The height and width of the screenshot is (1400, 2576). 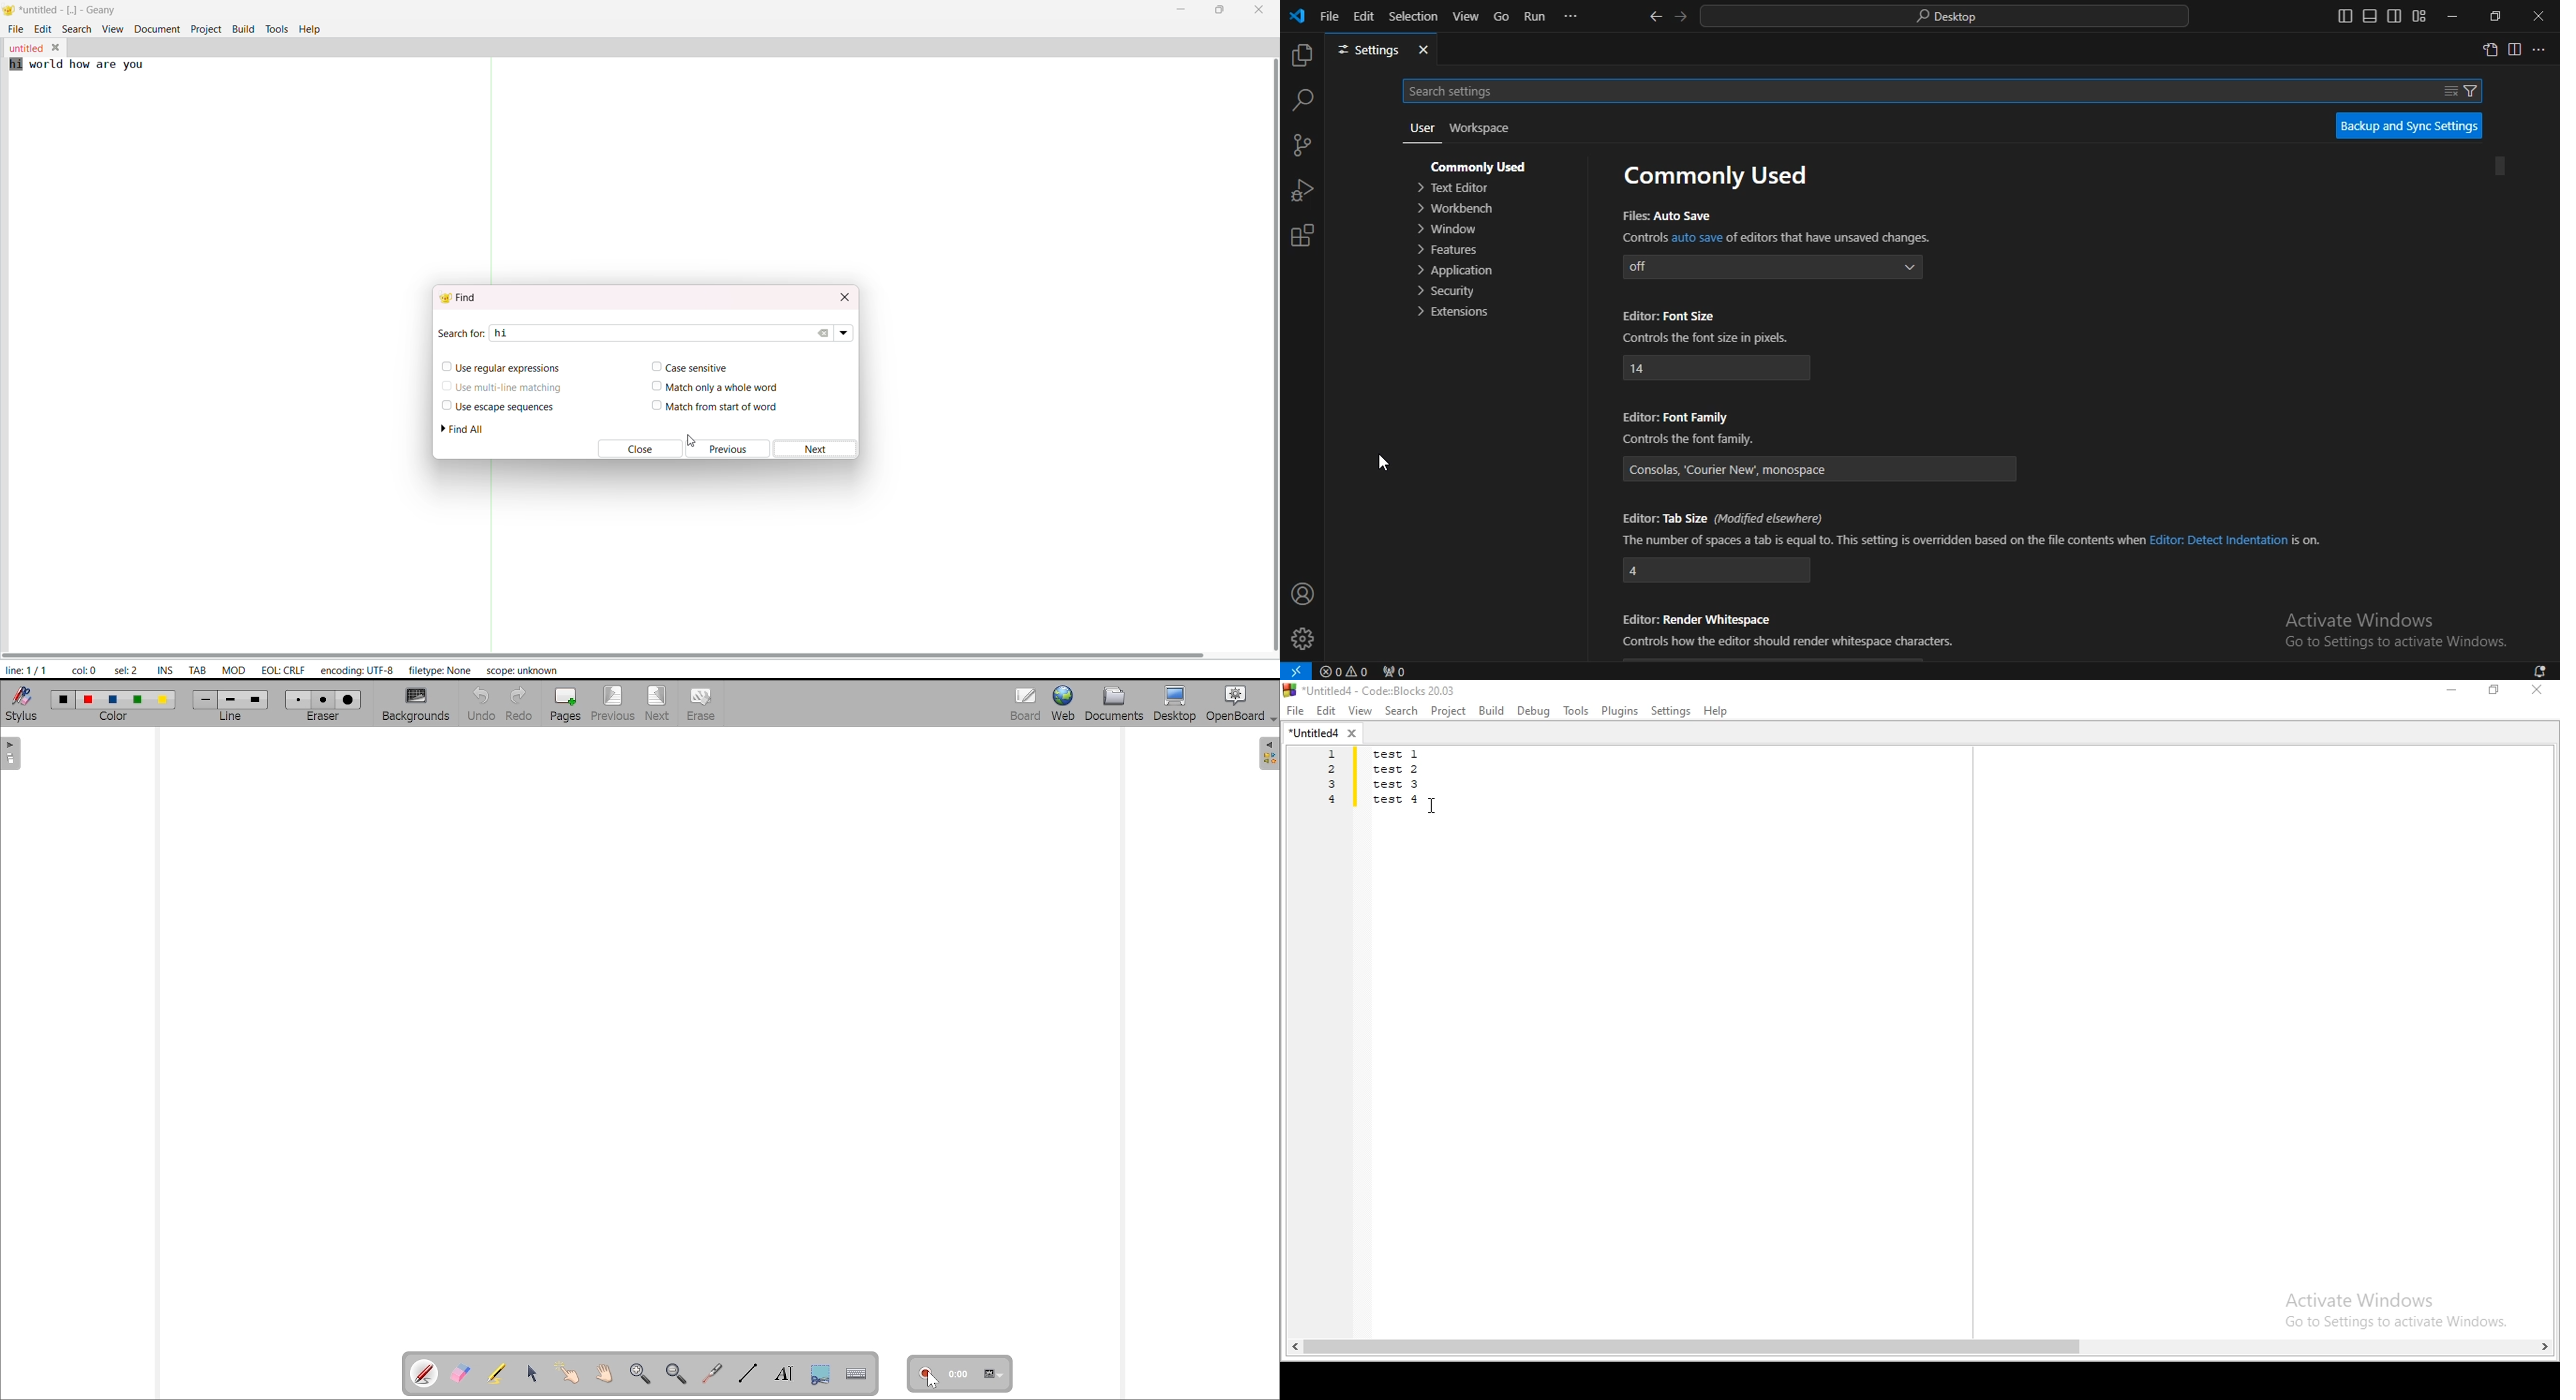 What do you see at coordinates (993, 1374) in the screenshot?
I see `Settings` at bounding box center [993, 1374].